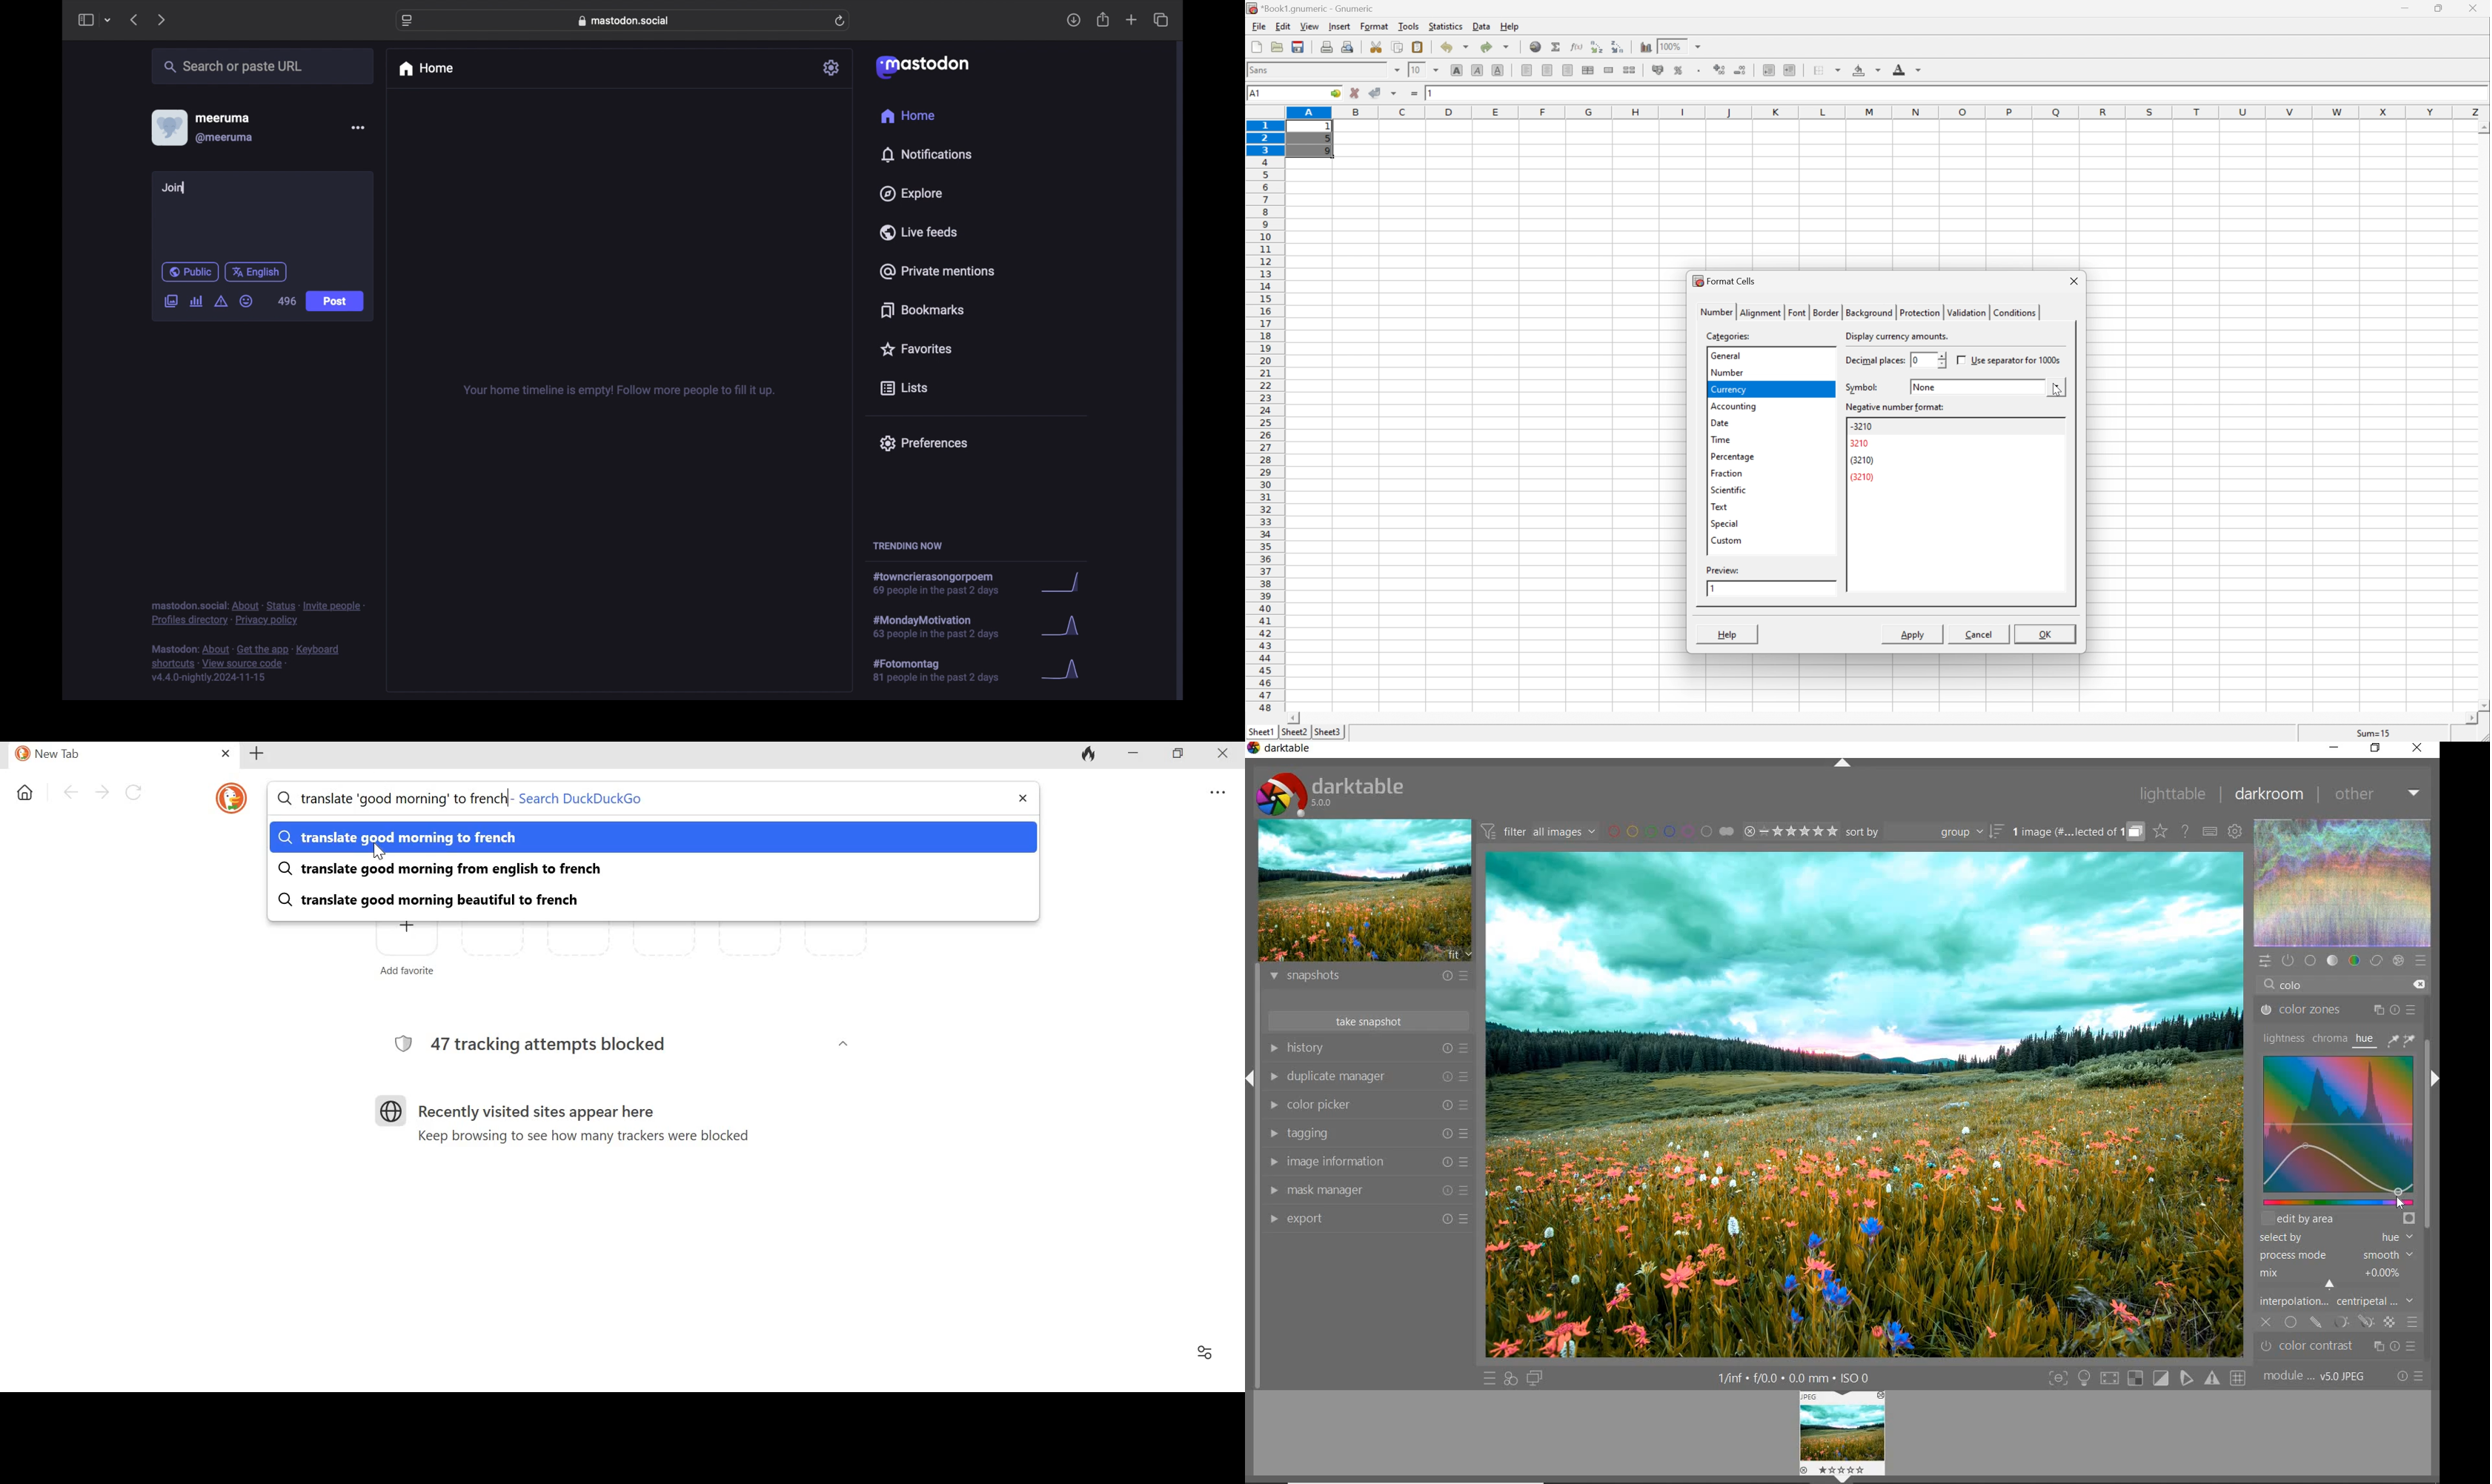 The width and height of the screenshot is (2492, 1484). What do you see at coordinates (1330, 127) in the screenshot?
I see `1` at bounding box center [1330, 127].